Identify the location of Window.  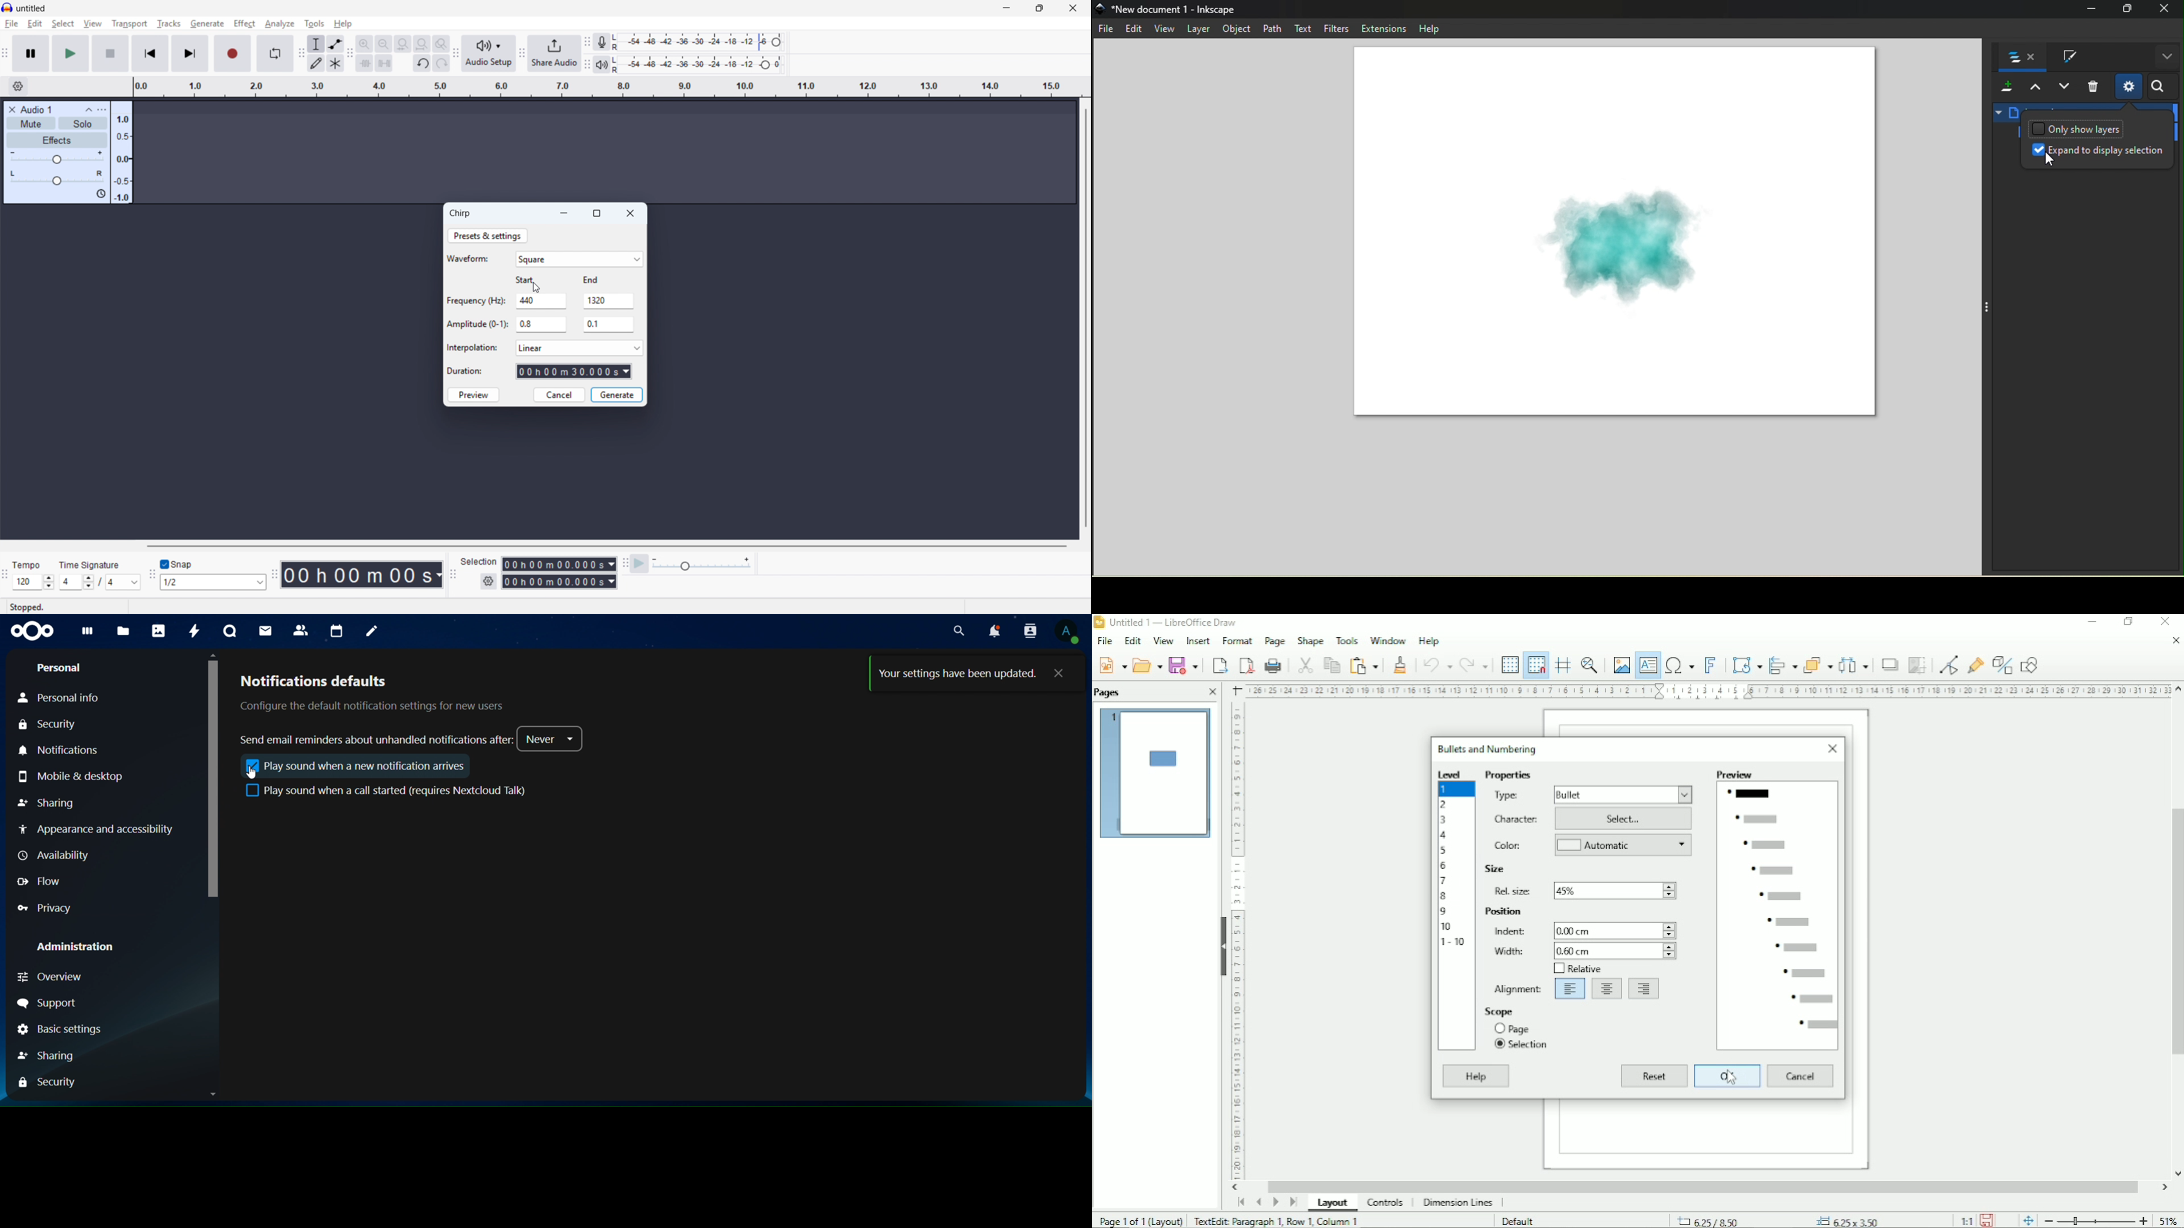
(1388, 640).